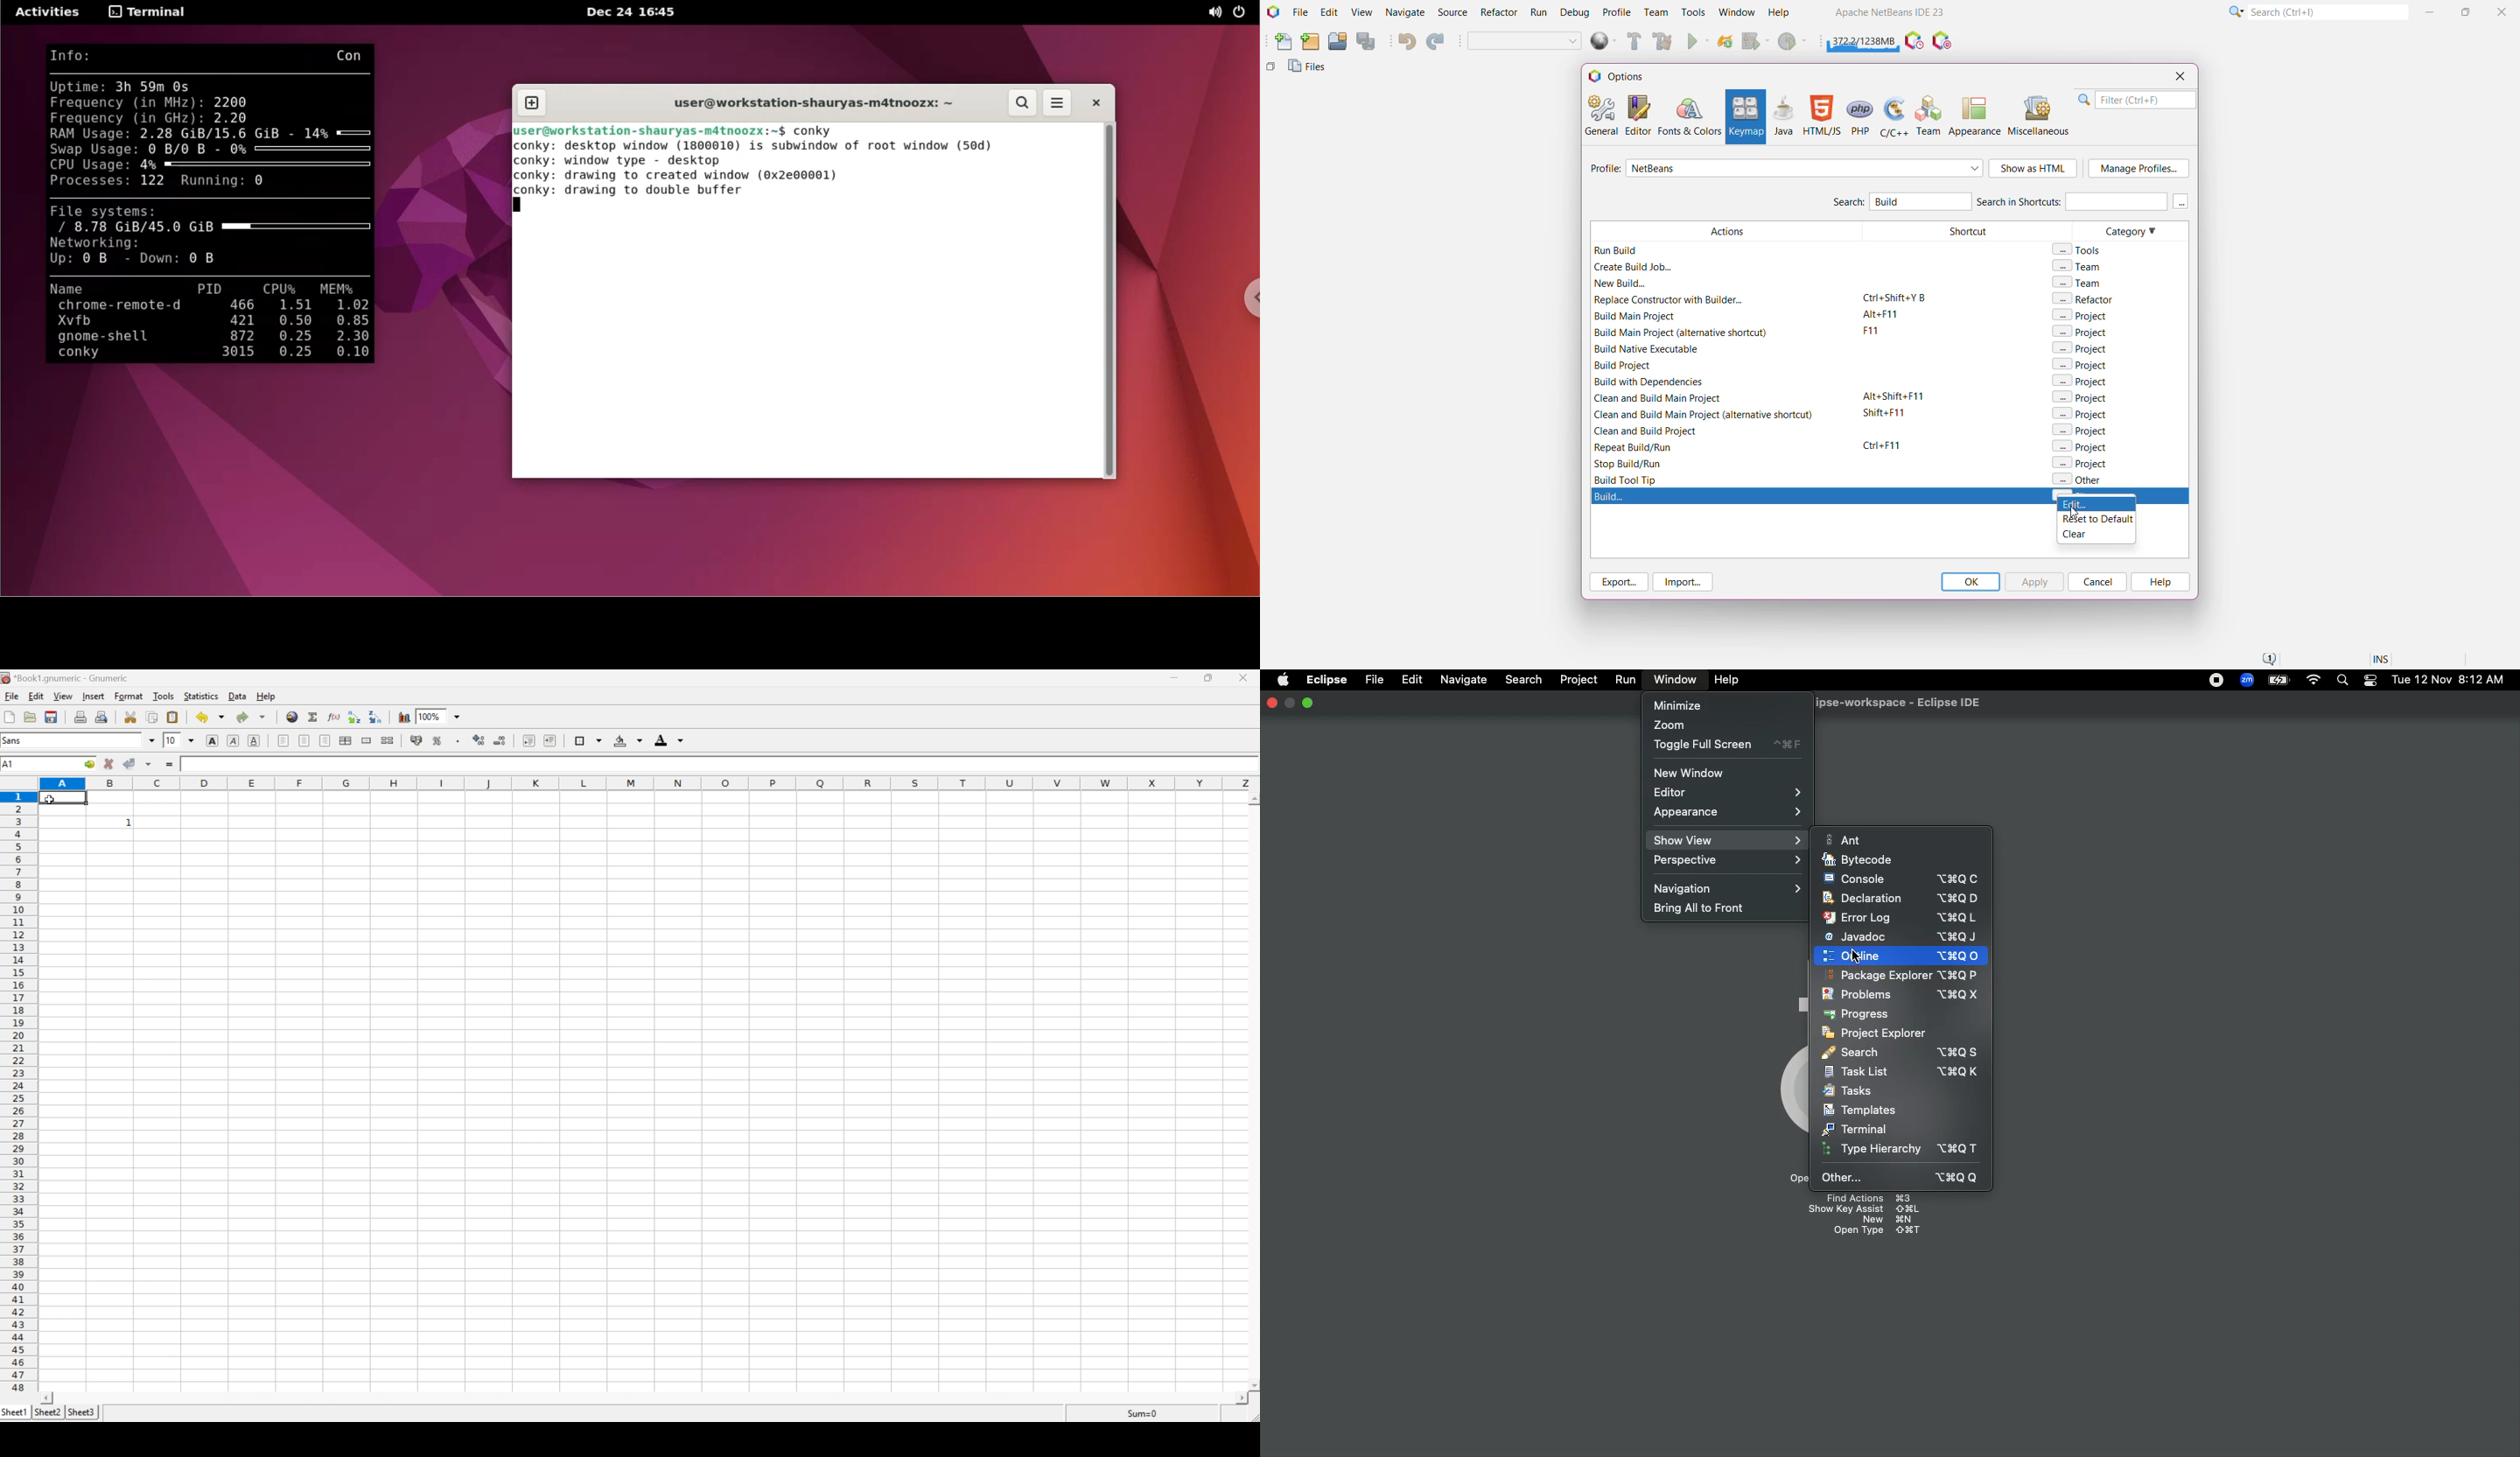  What do you see at coordinates (1970, 581) in the screenshot?
I see `OK` at bounding box center [1970, 581].